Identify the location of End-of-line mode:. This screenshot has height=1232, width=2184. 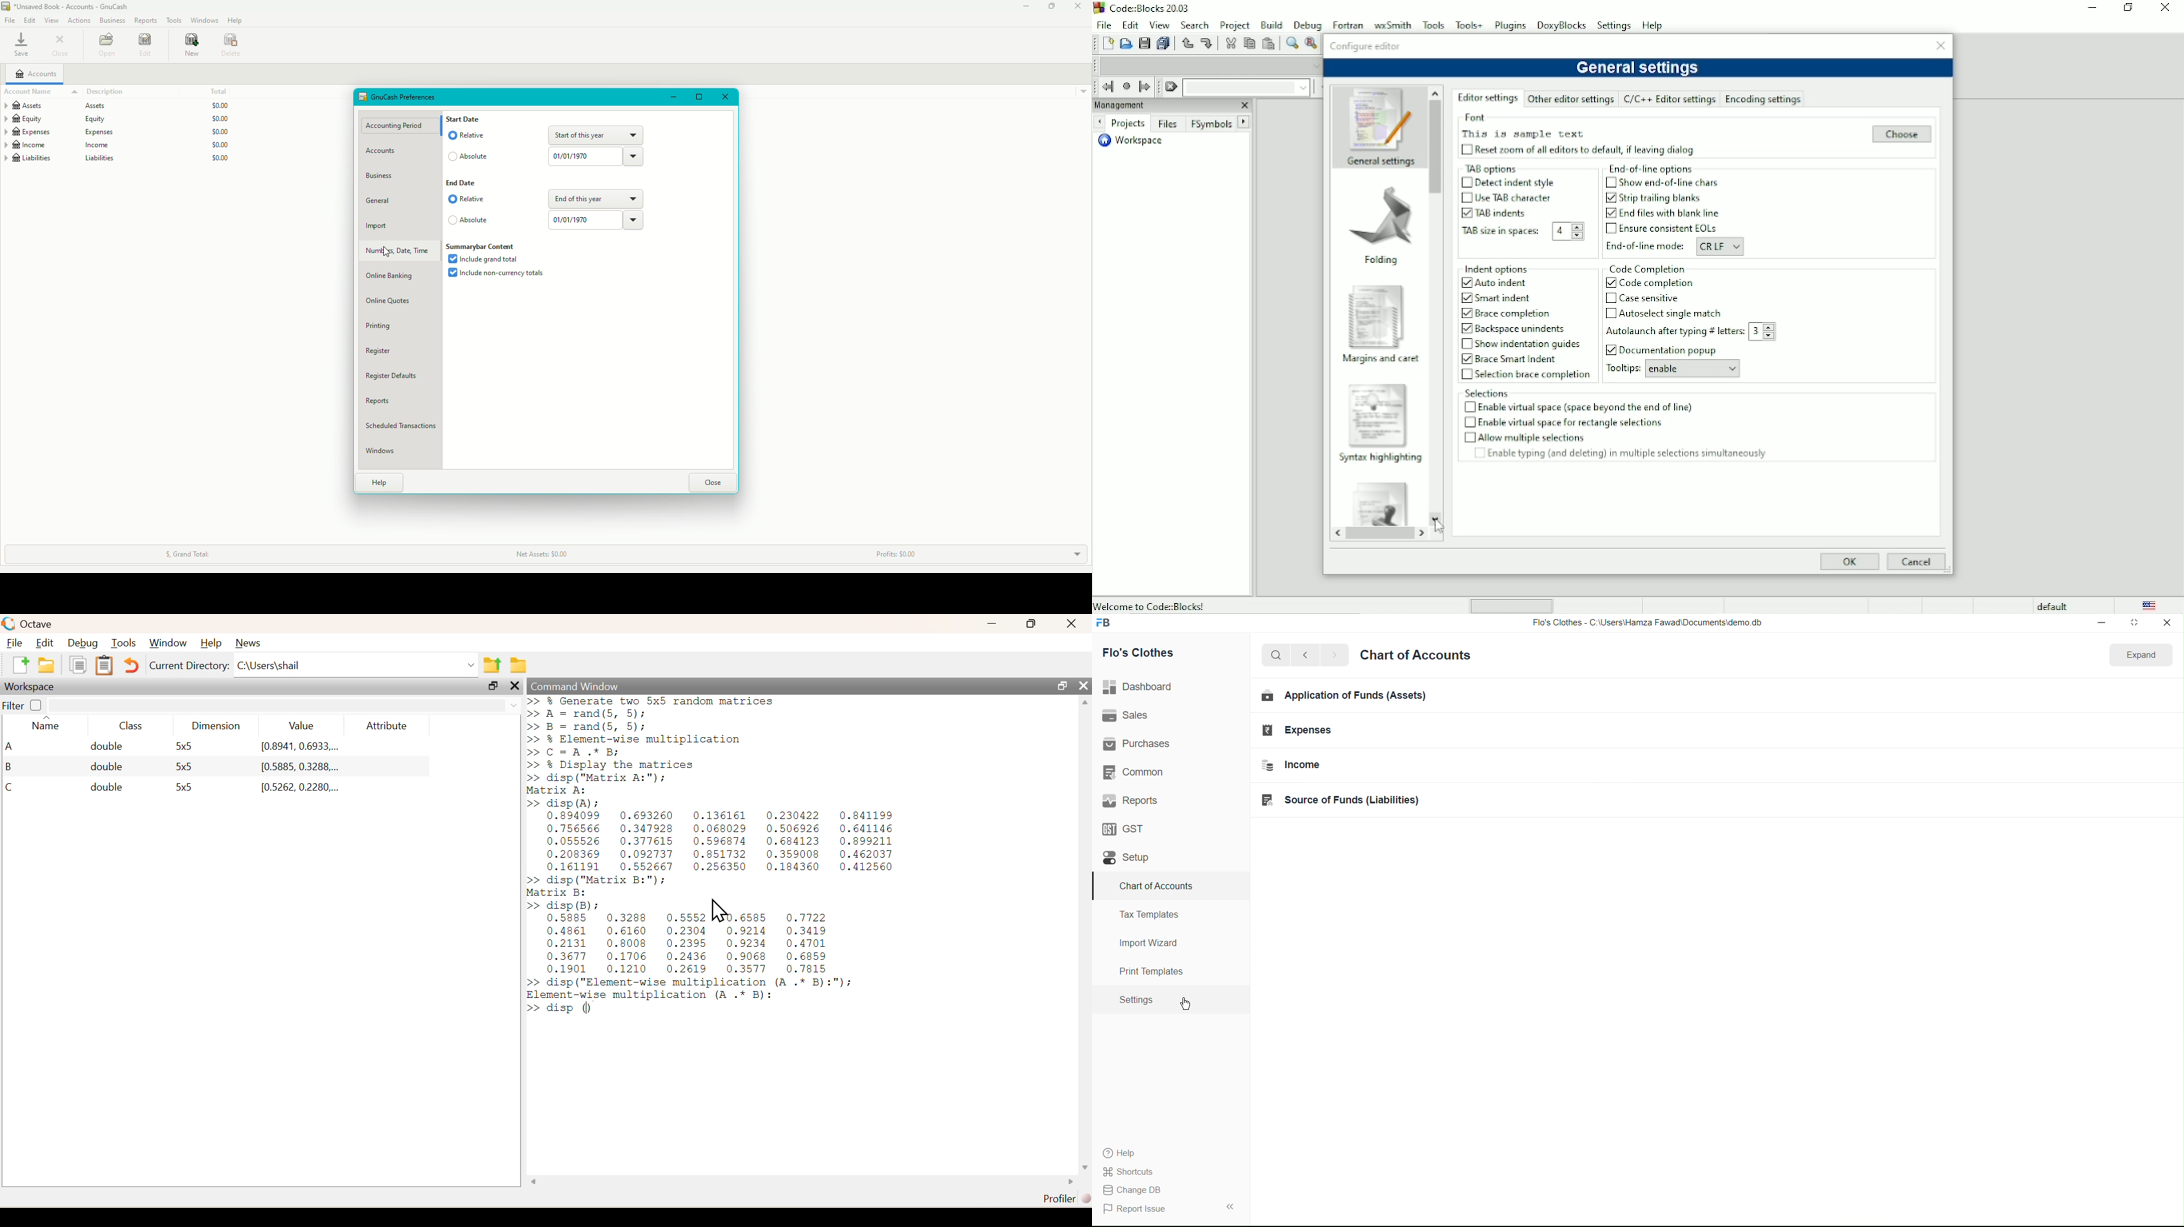
(1642, 246).